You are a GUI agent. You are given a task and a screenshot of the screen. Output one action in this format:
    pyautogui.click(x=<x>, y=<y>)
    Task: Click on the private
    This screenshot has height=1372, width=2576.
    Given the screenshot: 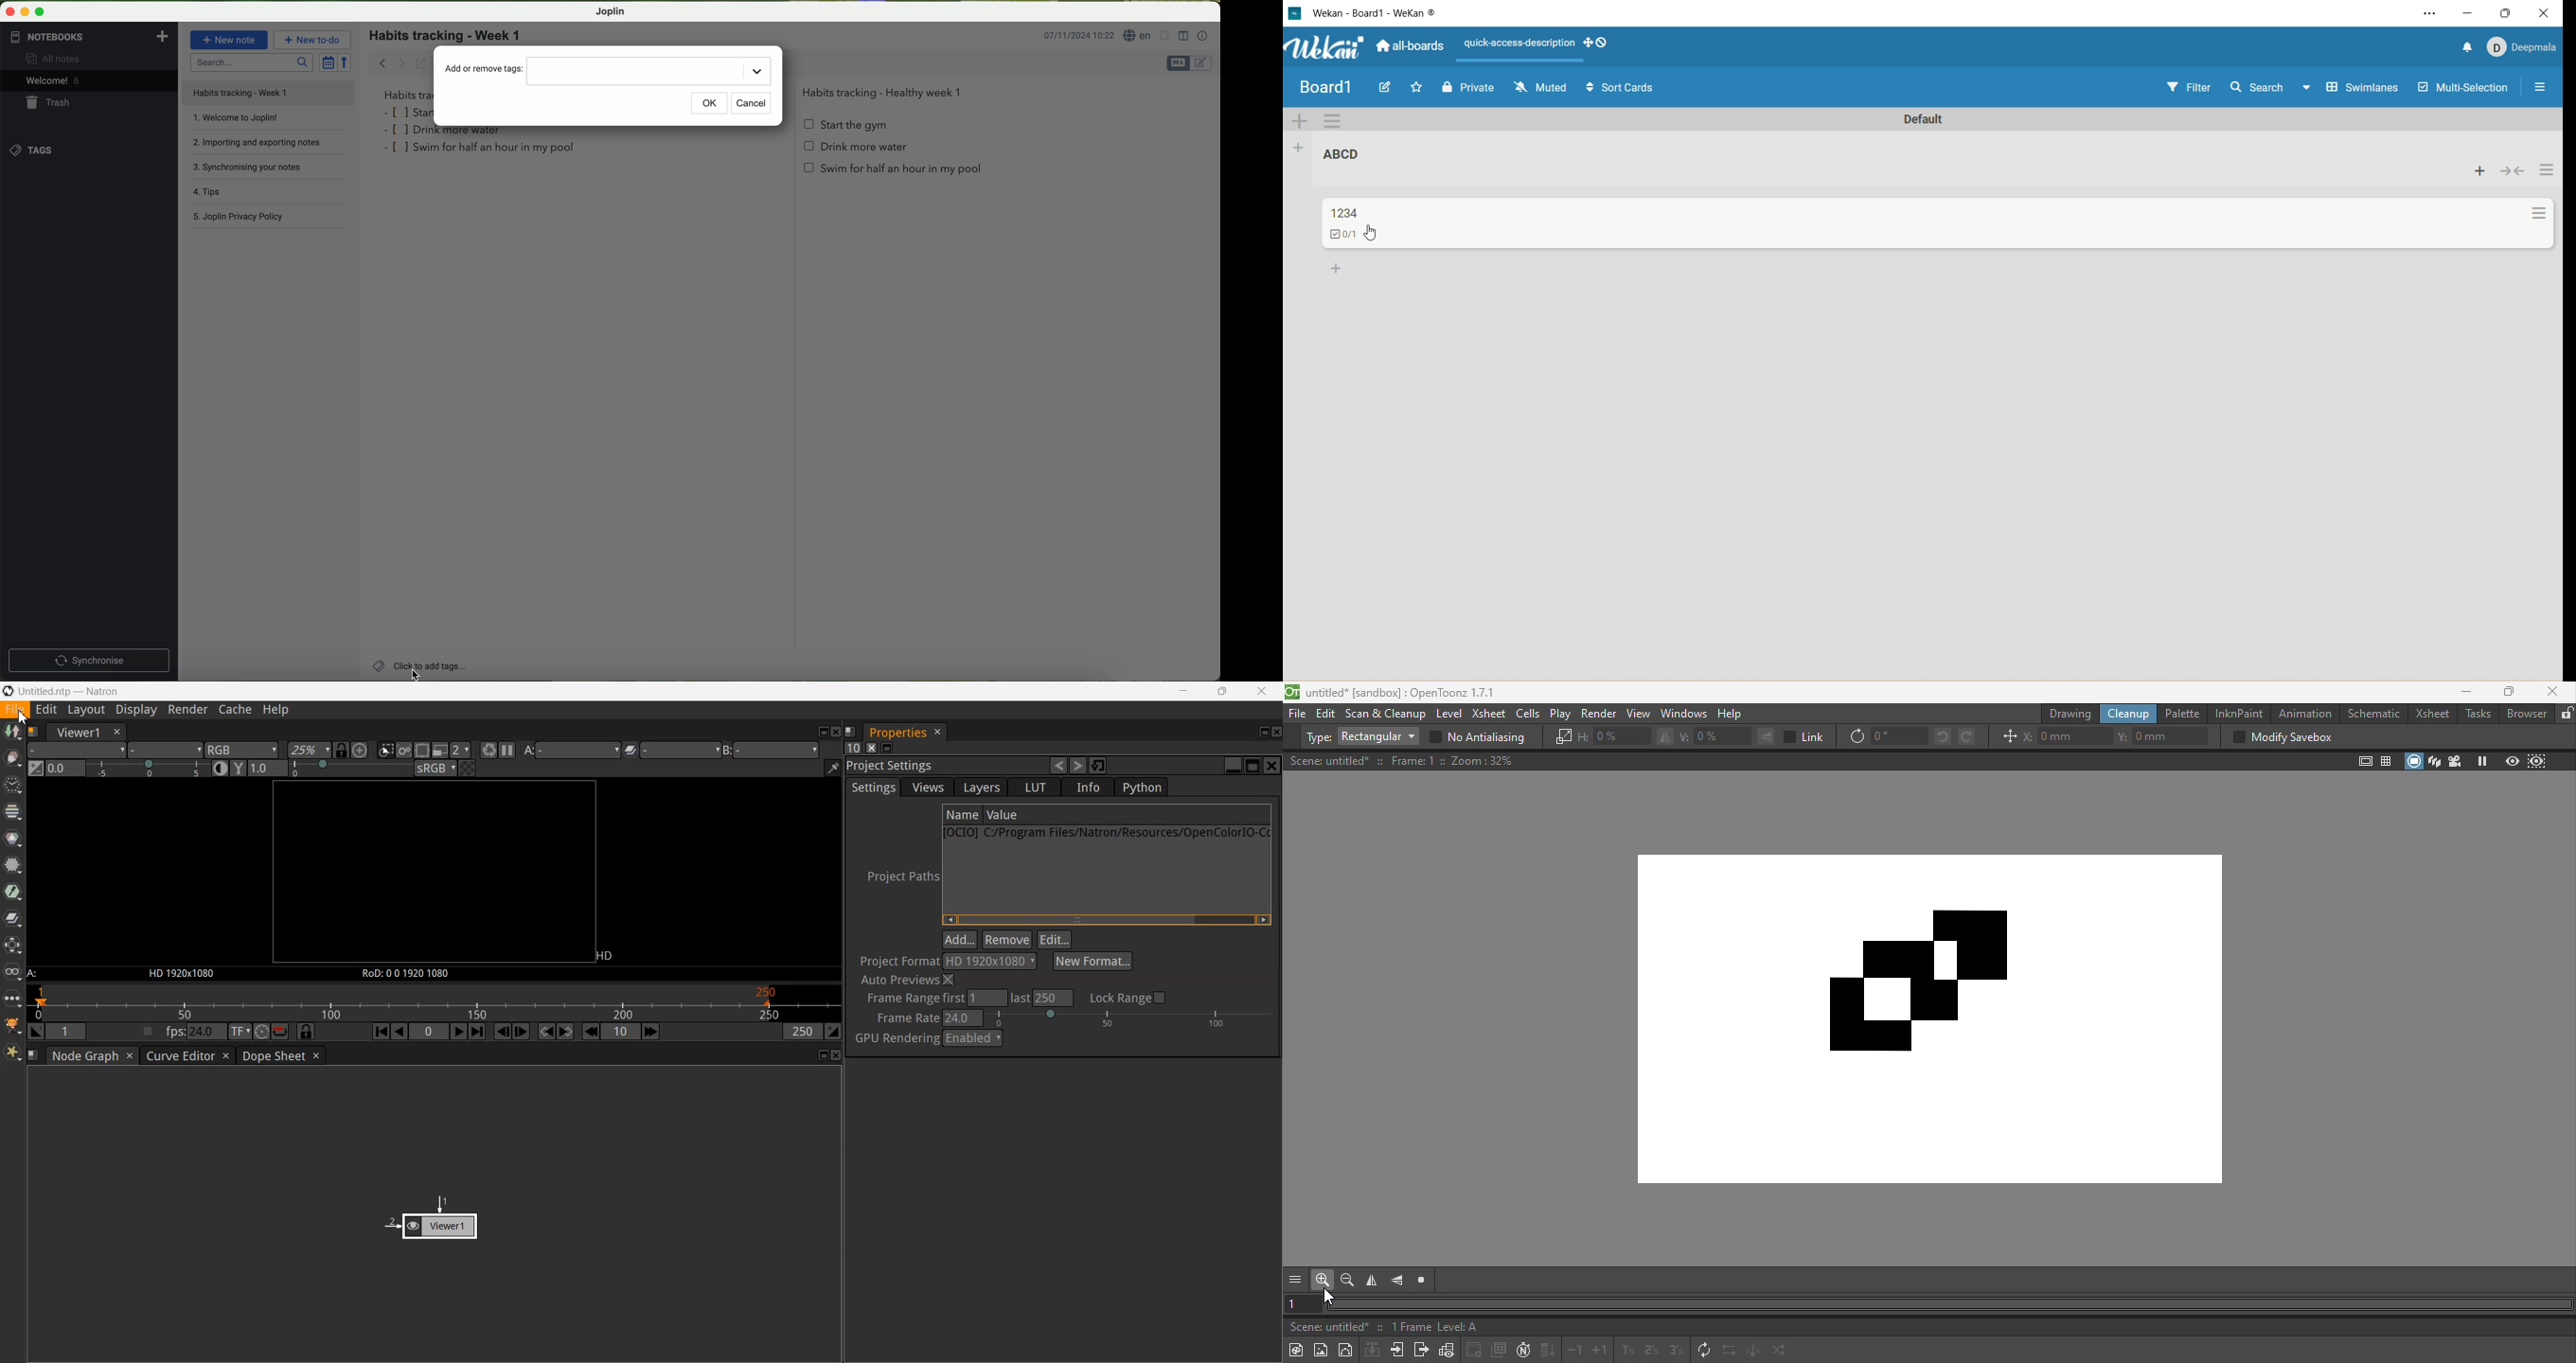 What is the action you would take?
    pyautogui.click(x=1469, y=87)
    